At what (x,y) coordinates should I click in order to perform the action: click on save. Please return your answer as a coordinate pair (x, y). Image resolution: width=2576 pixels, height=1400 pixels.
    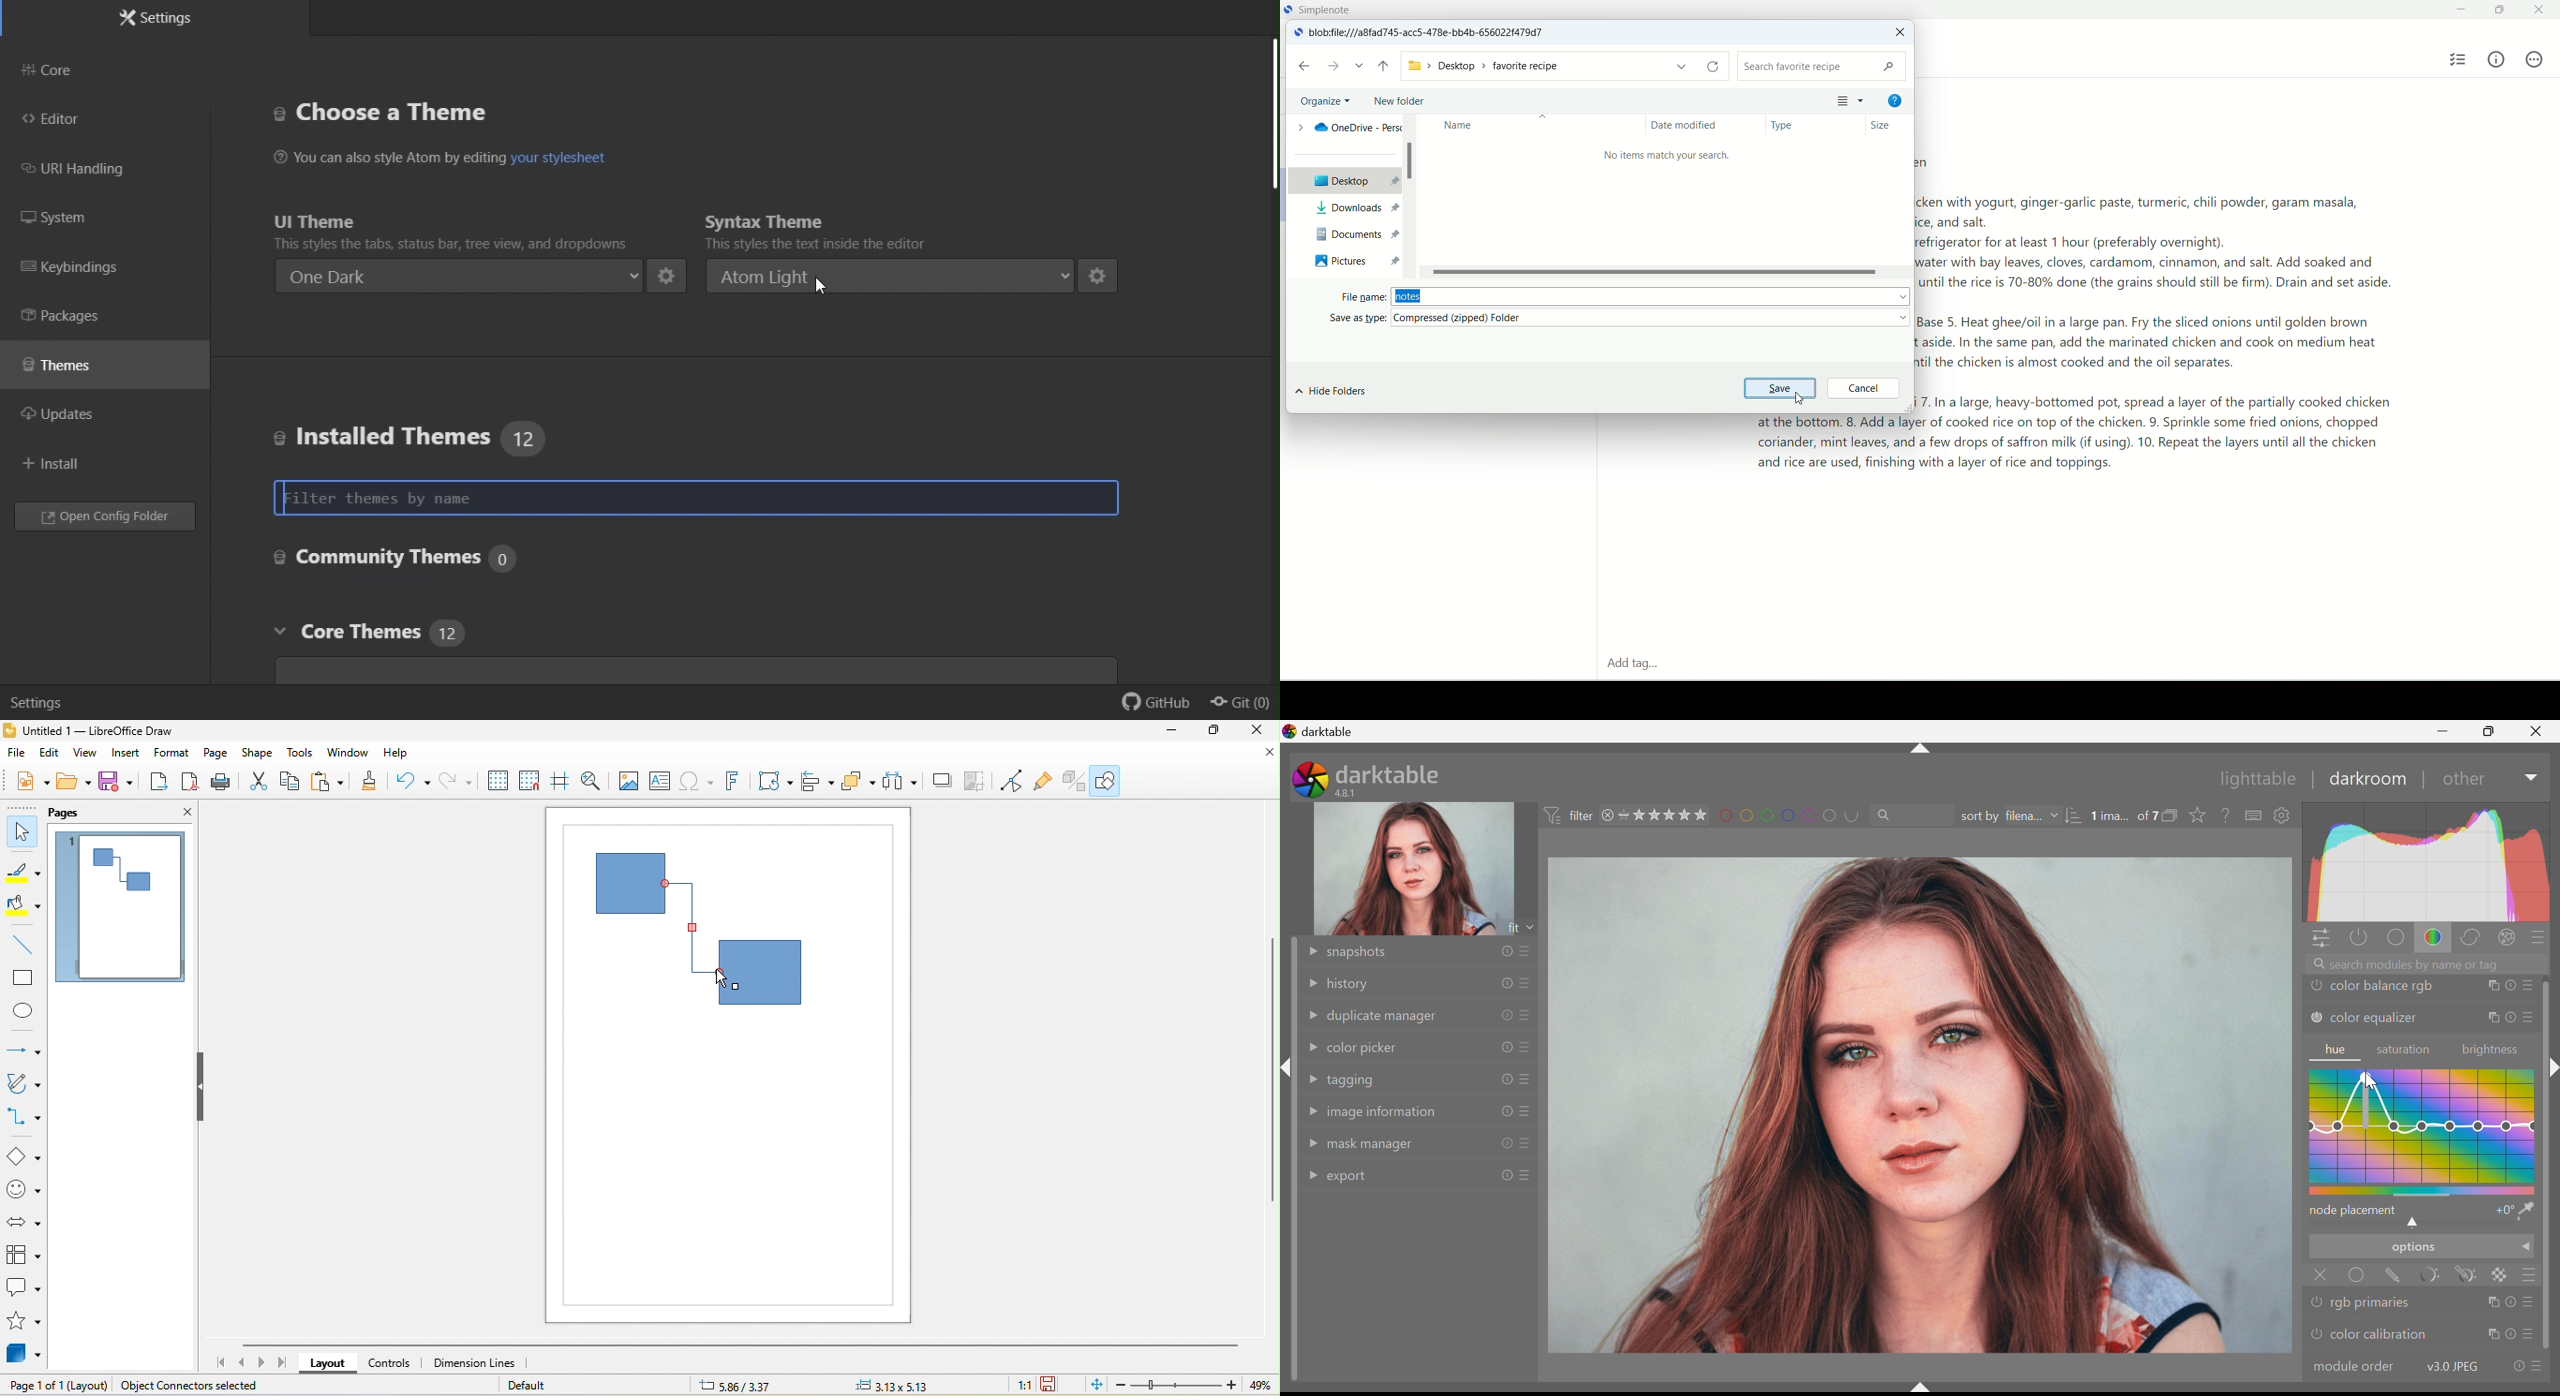
    Looking at the image, I should click on (1782, 387).